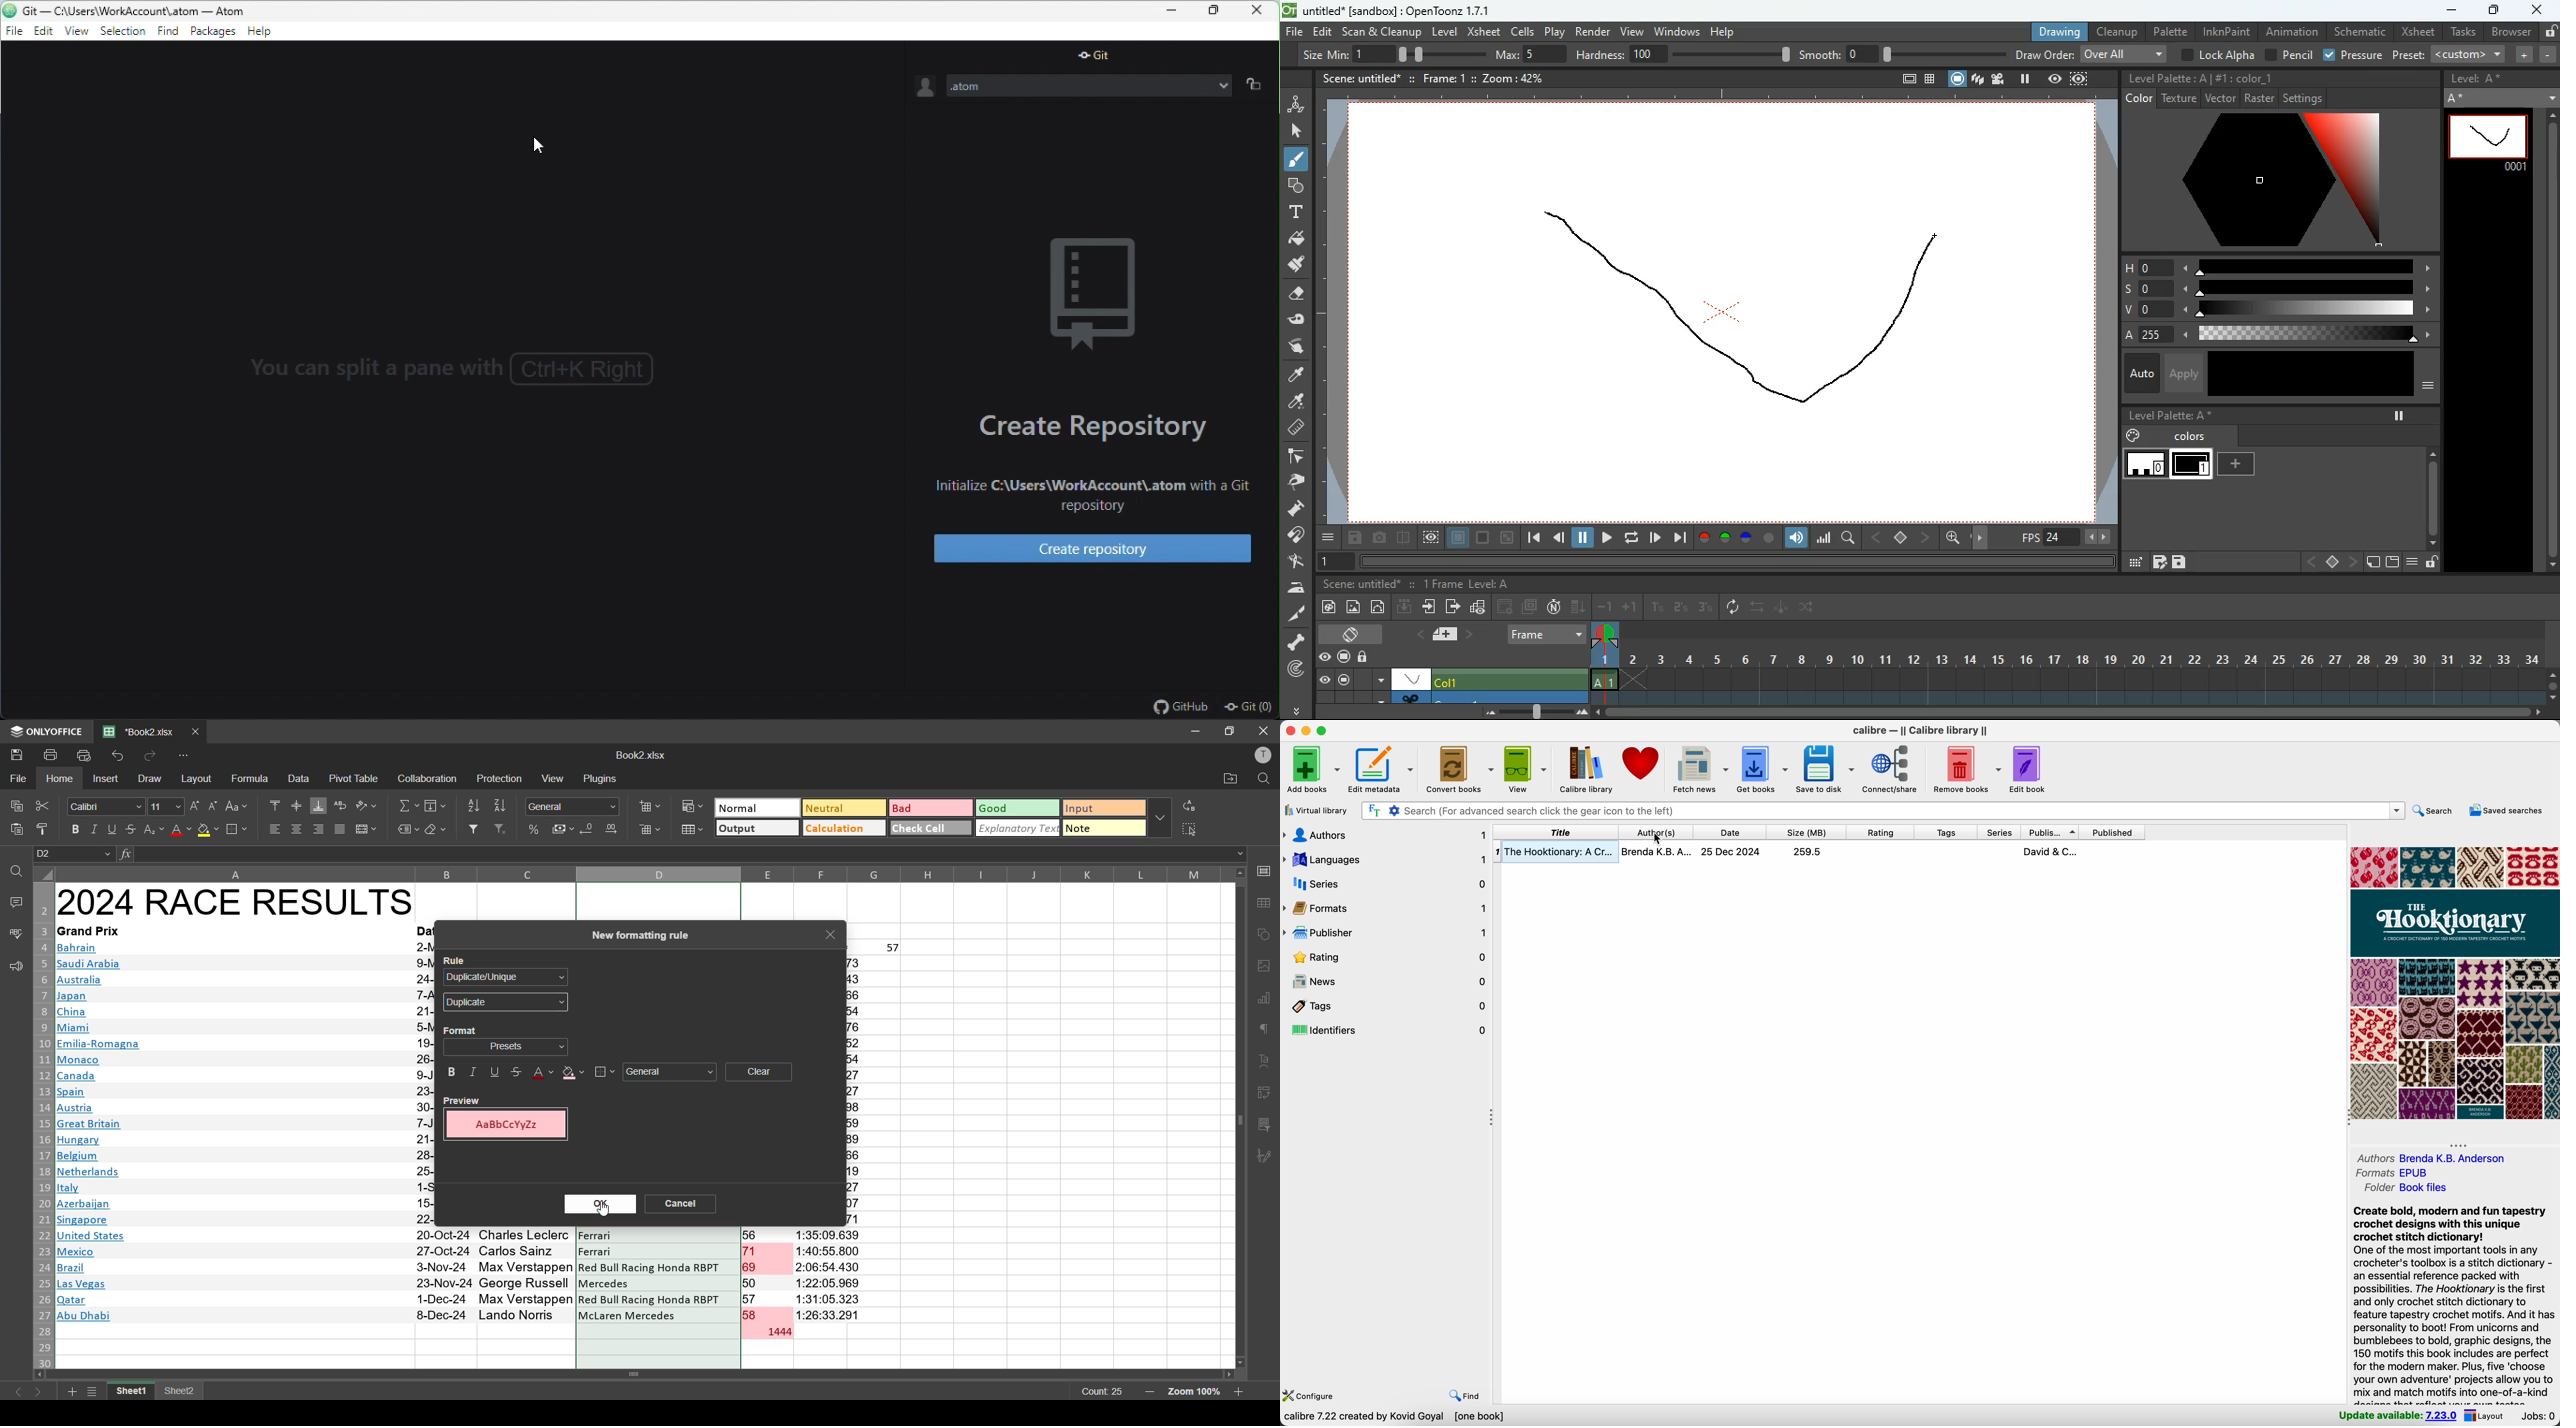 This screenshot has width=2576, height=1428. I want to click on series, so click(1999, 833).